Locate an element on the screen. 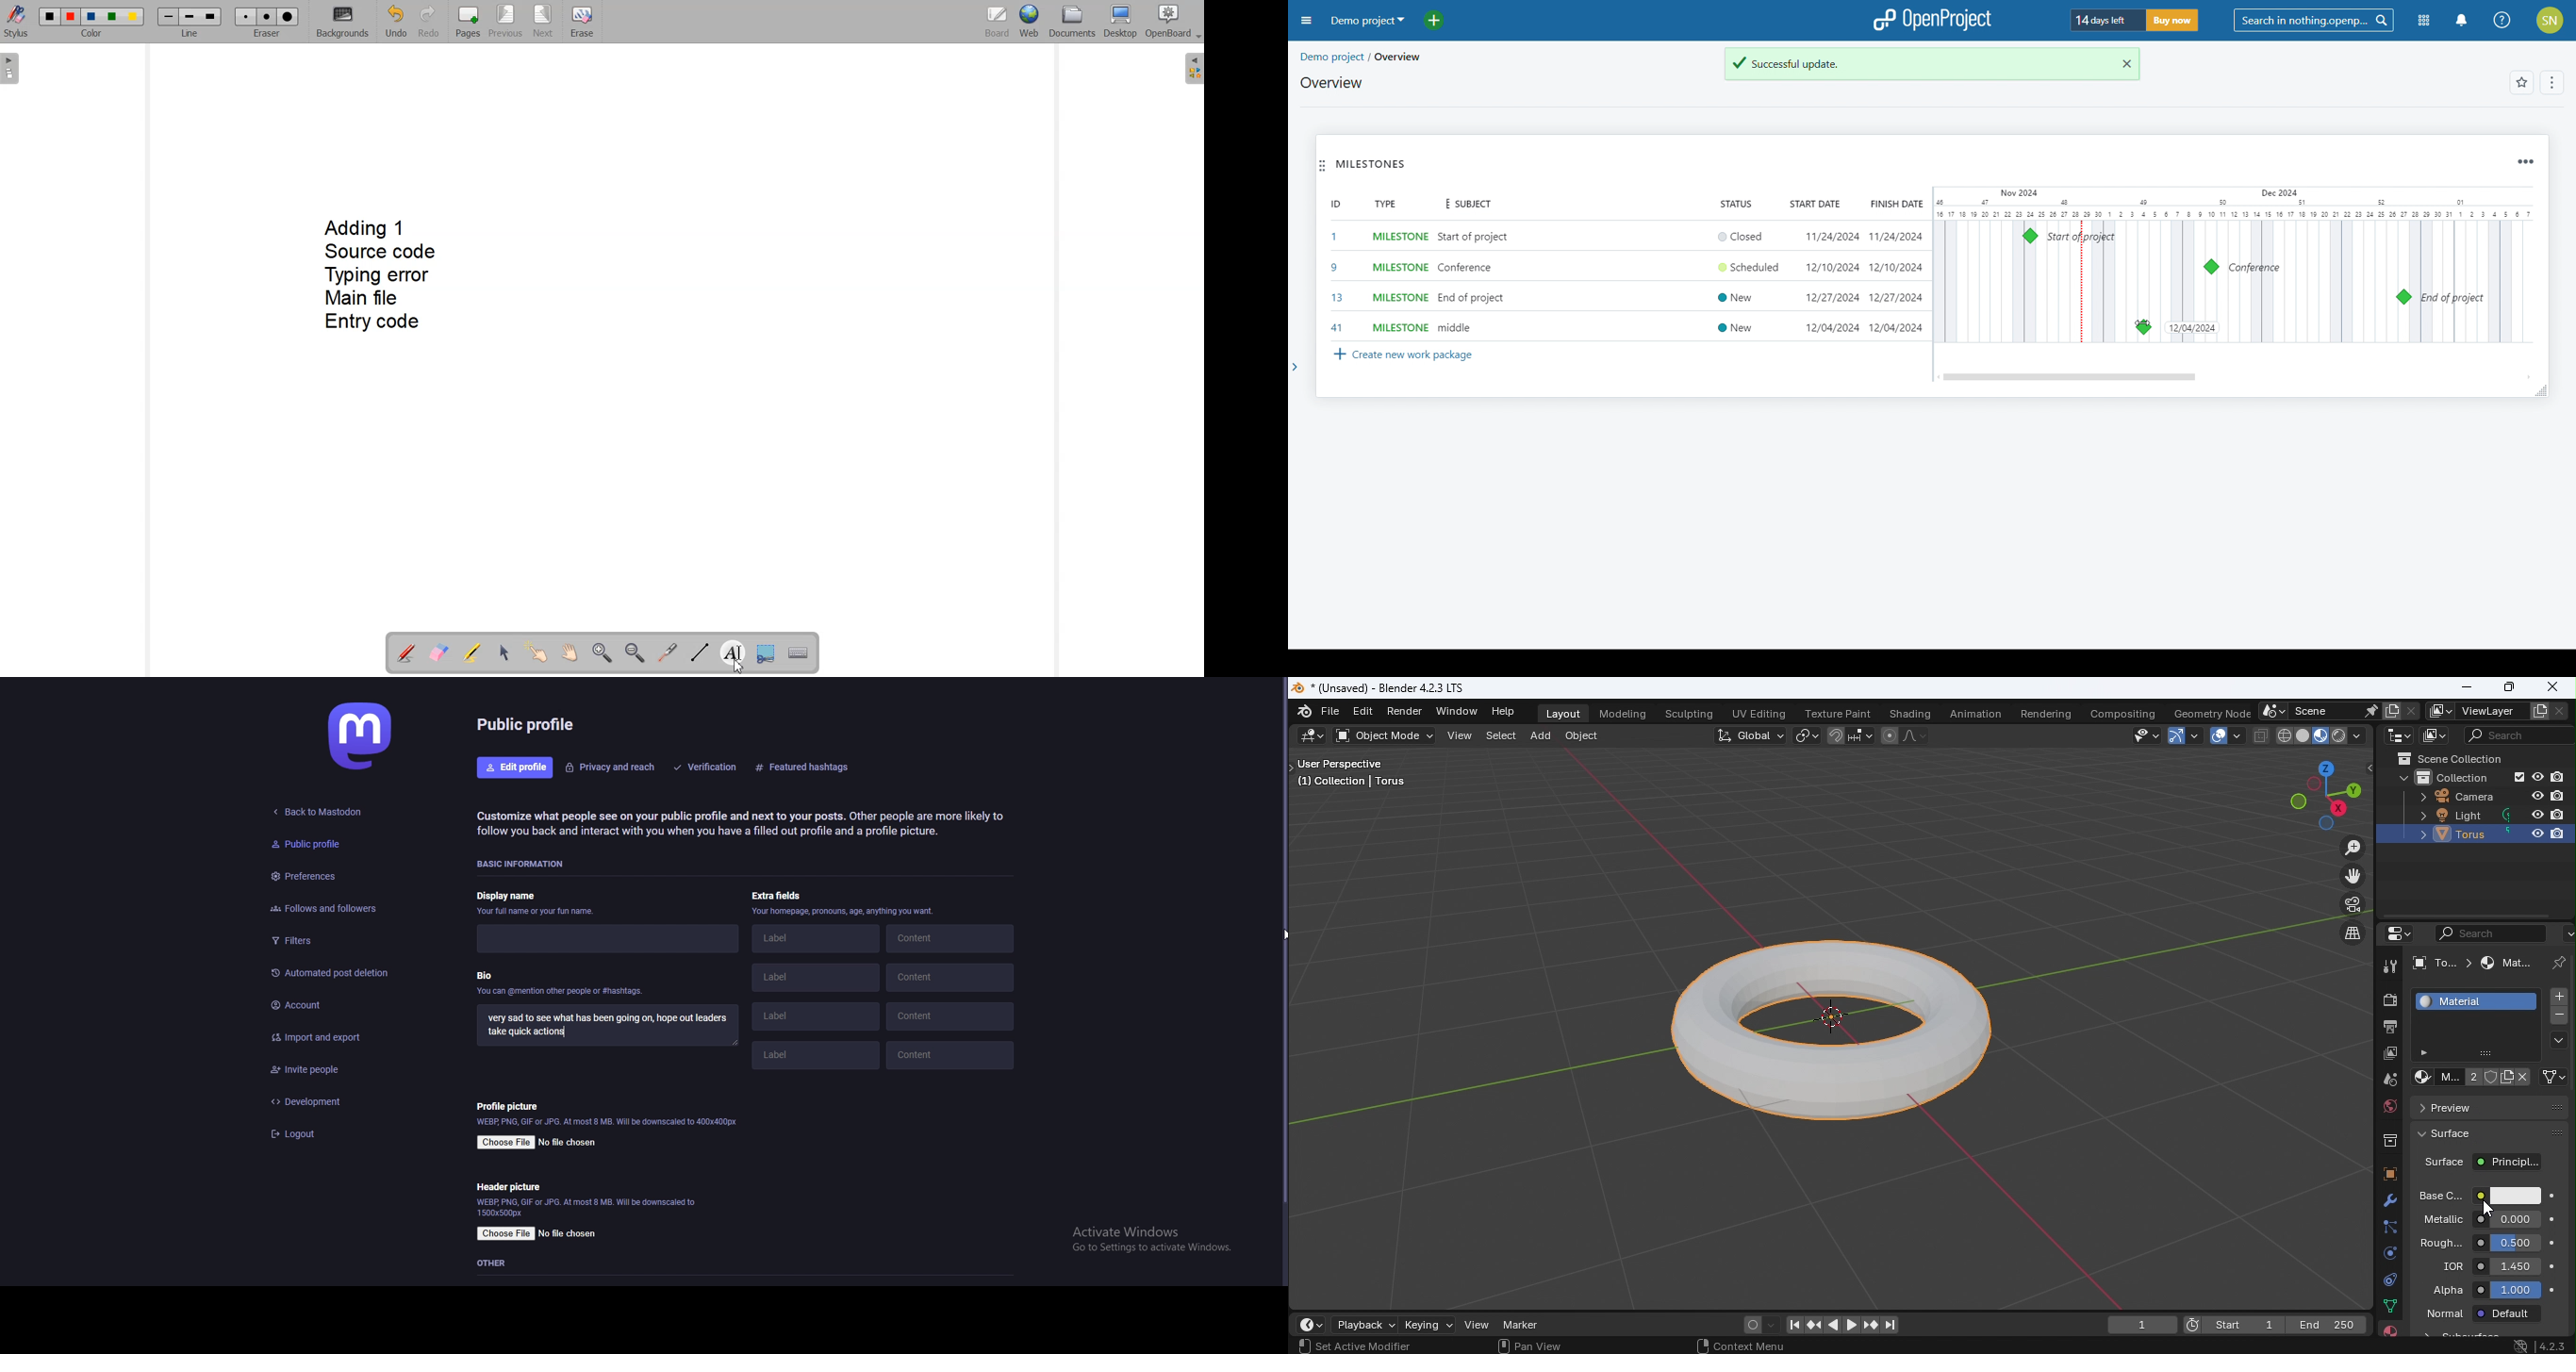 The height and width of the screenshot is (1372, 2576). Proportional editing objects is located at coordinates (1890, 736).